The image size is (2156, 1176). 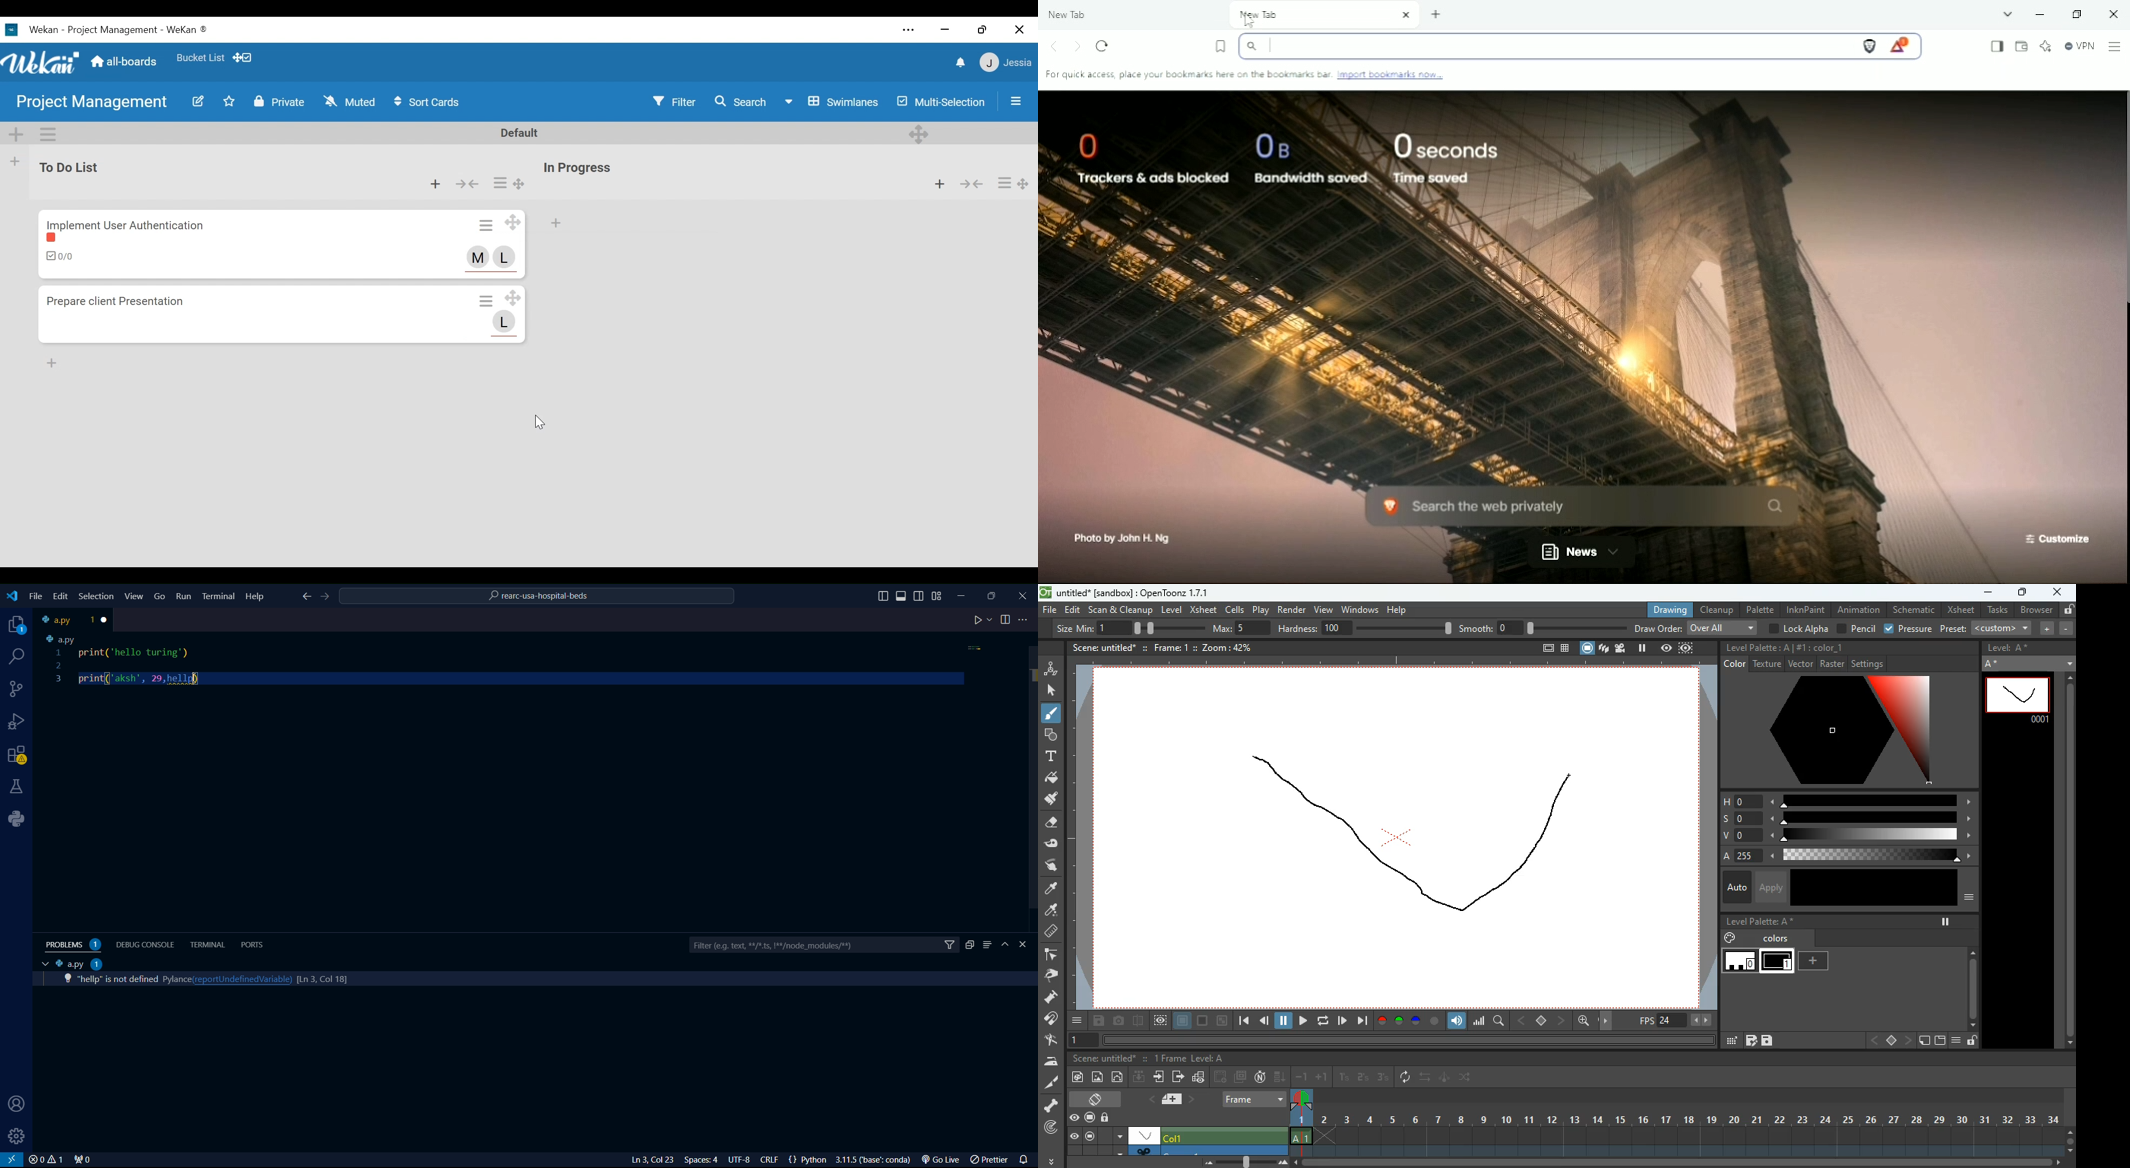 What do you see at coordinates (960, 63) in the screenshot?
I see `notifications` at bounding box center [960, 63].